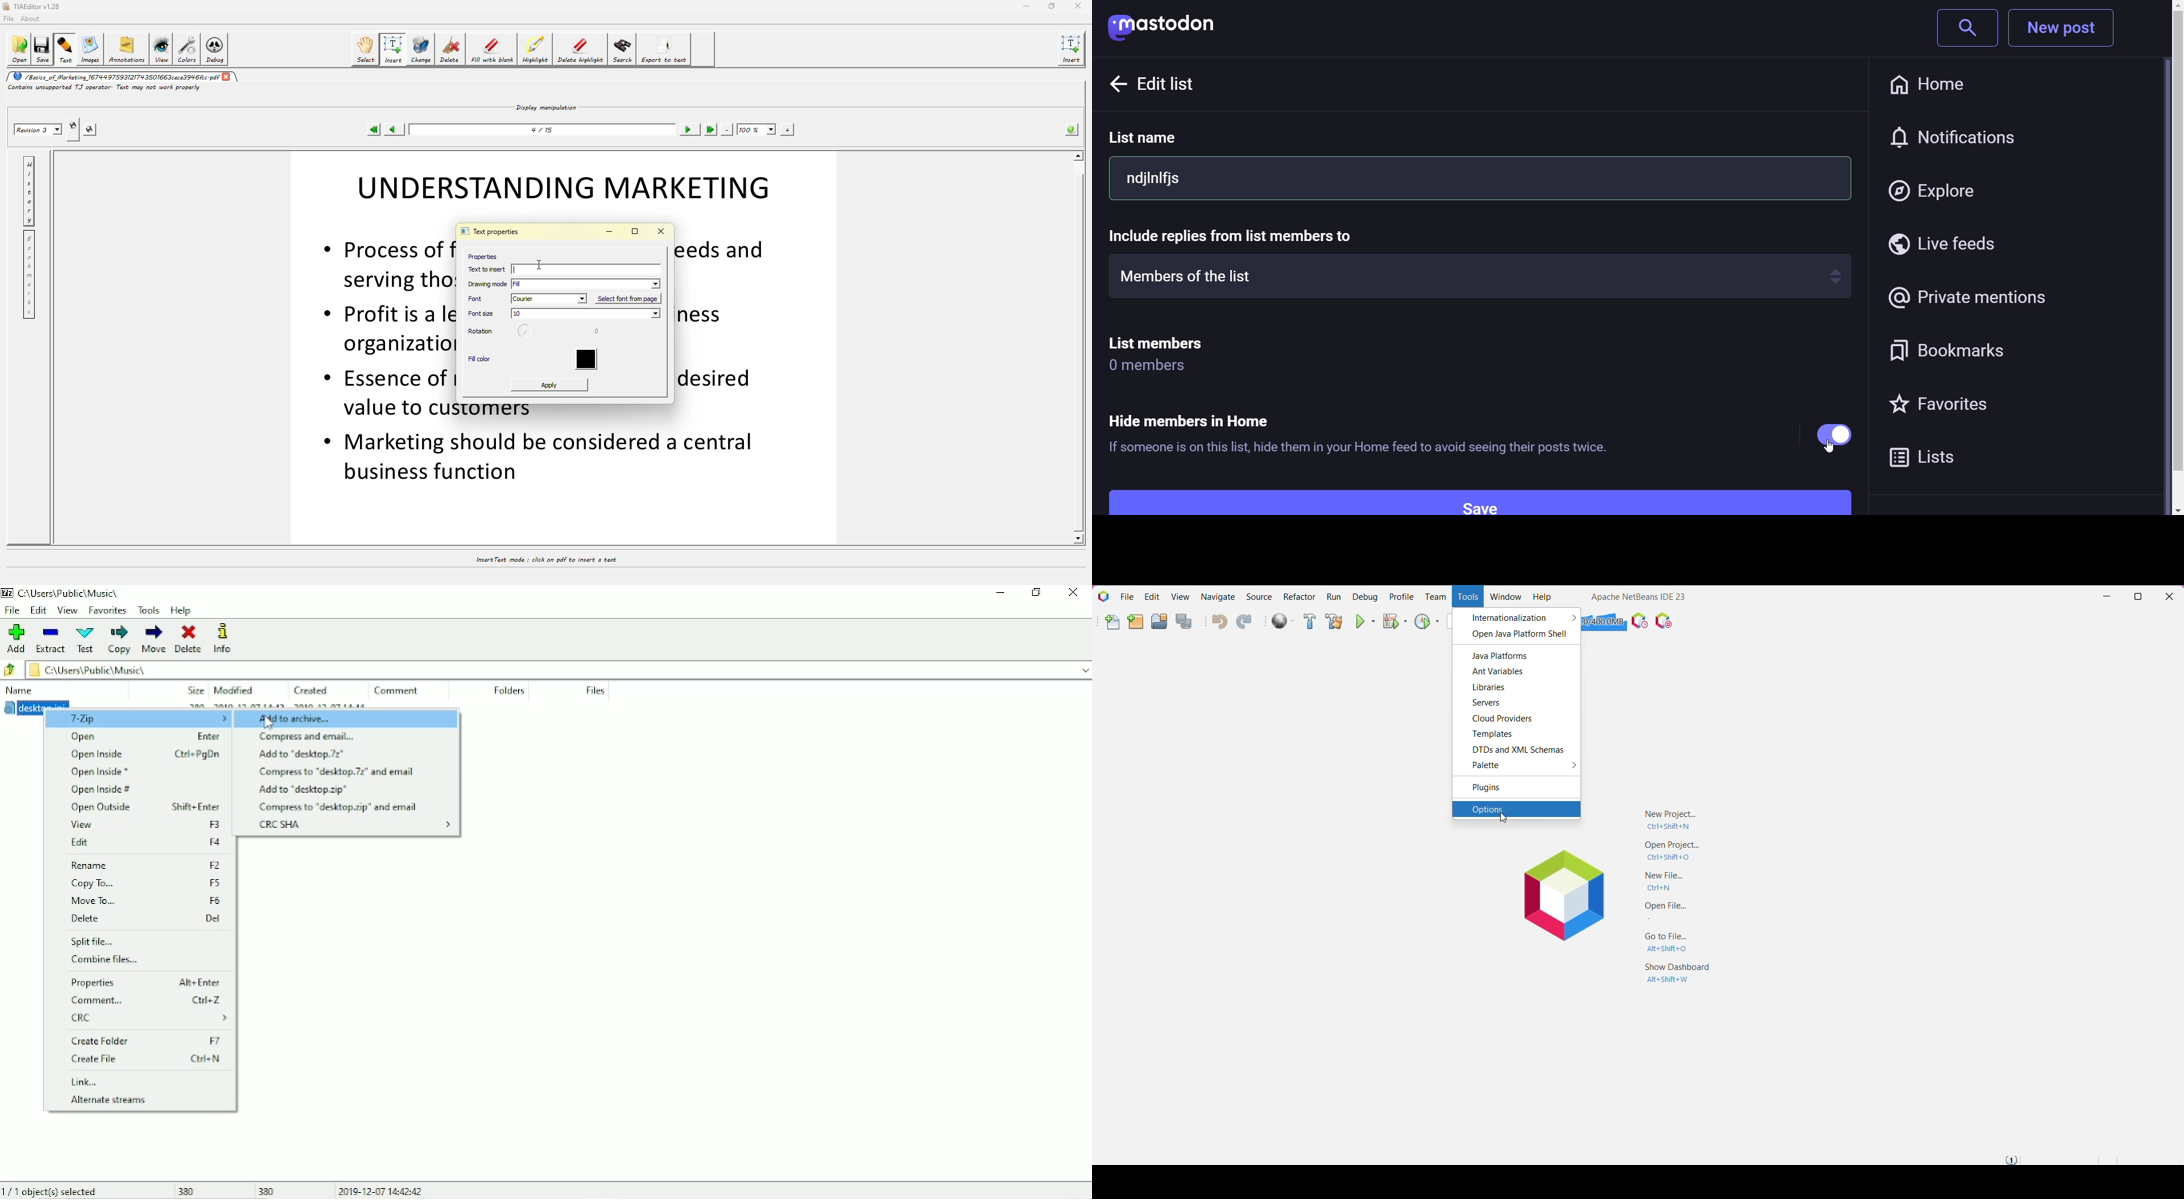  I want to click on New Post, so click(2064, 28).